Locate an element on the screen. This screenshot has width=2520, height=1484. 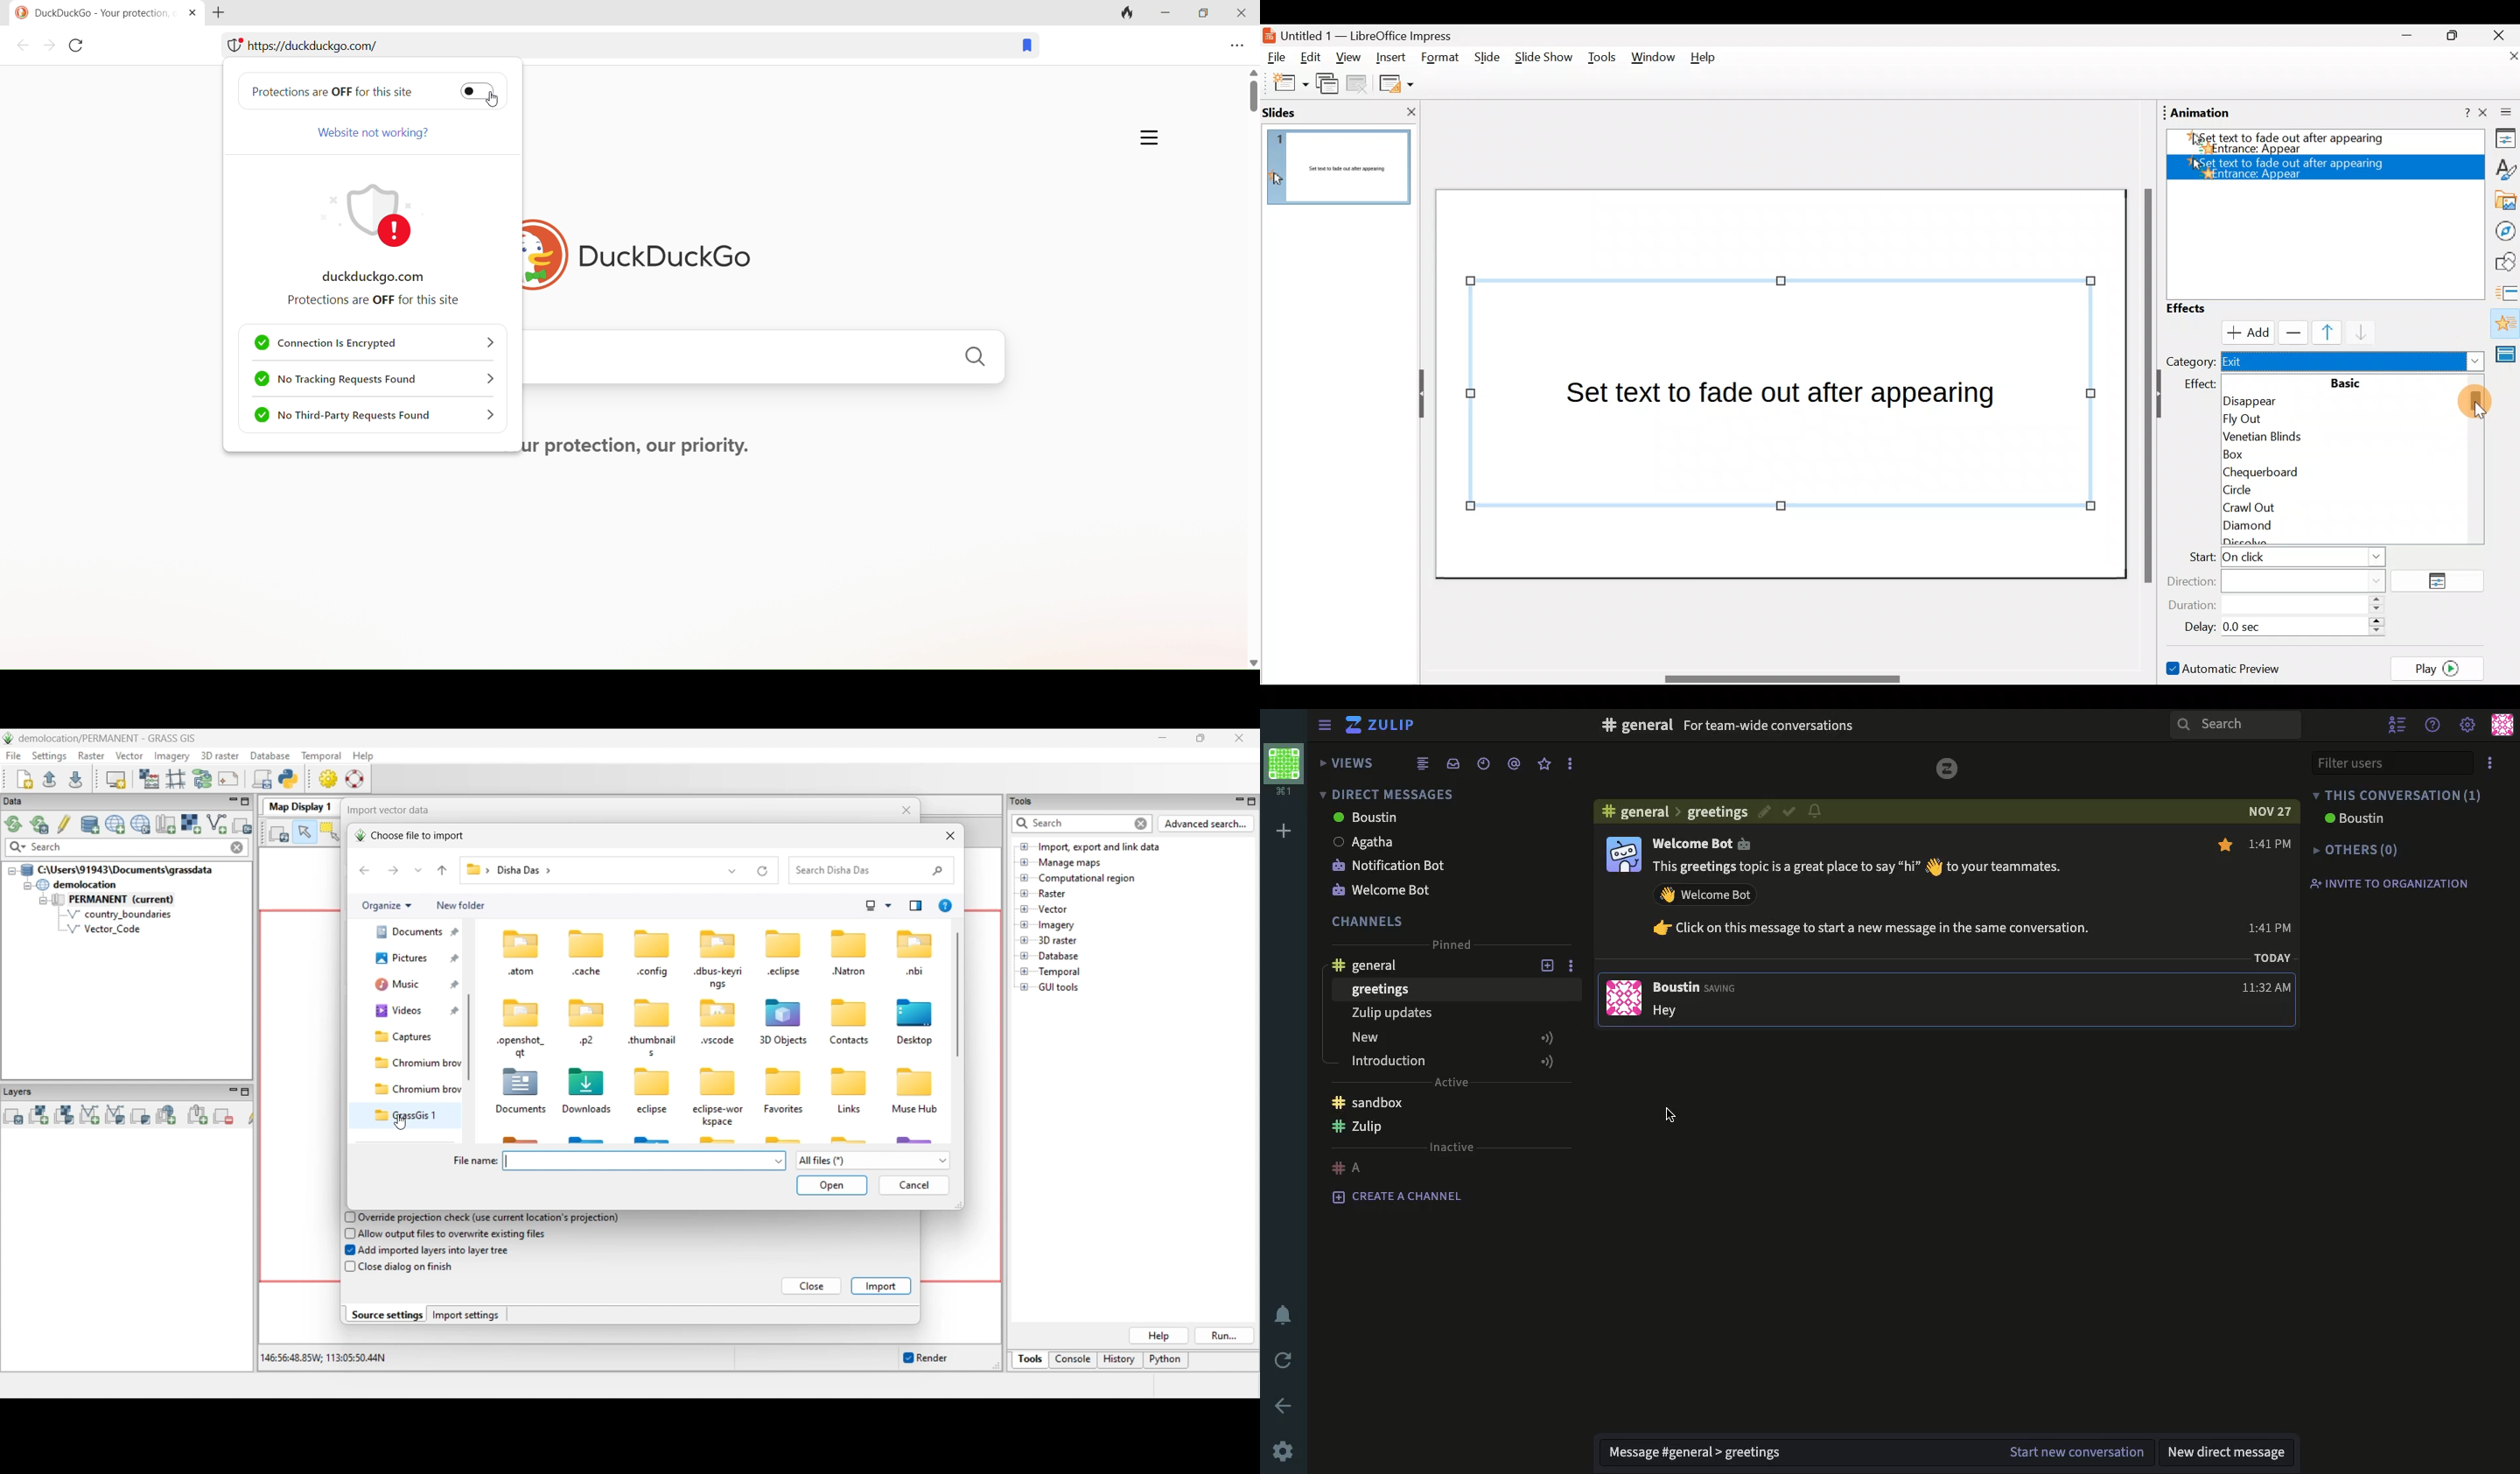
Play is located at coordinates (2441, 668).